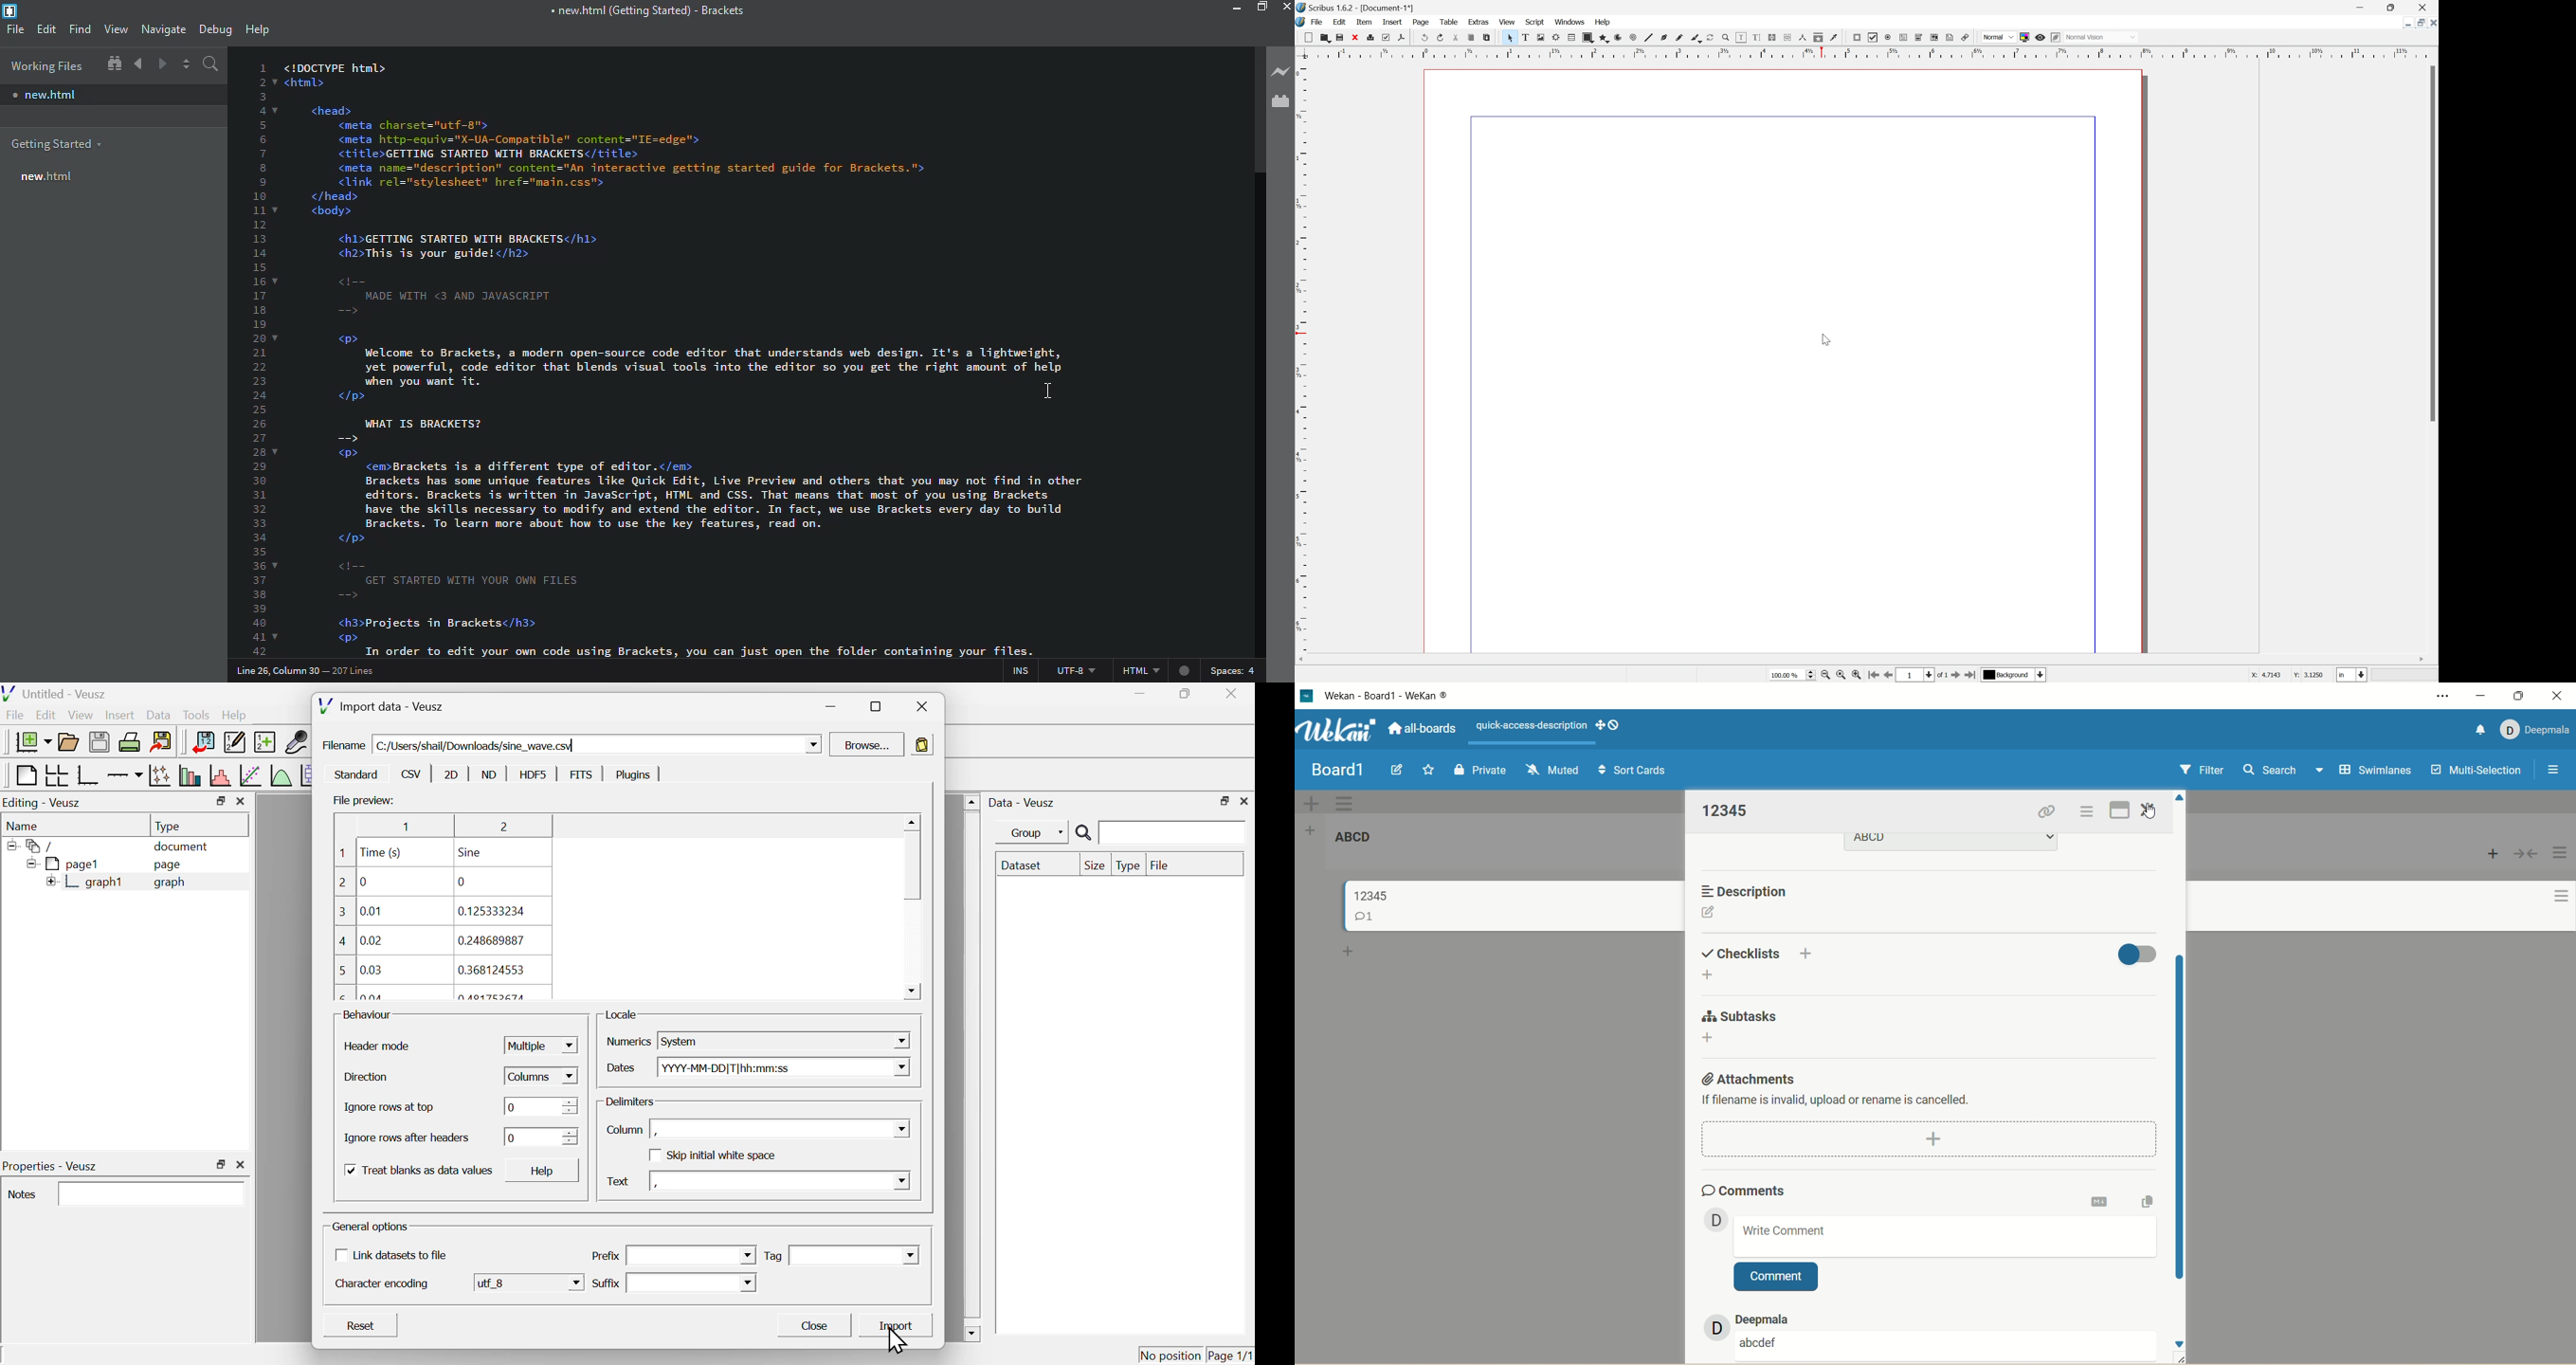  What do you see at coordinates (1393, 22) in the screenshot?
I see `insert` at bounding box center [1393, 22].